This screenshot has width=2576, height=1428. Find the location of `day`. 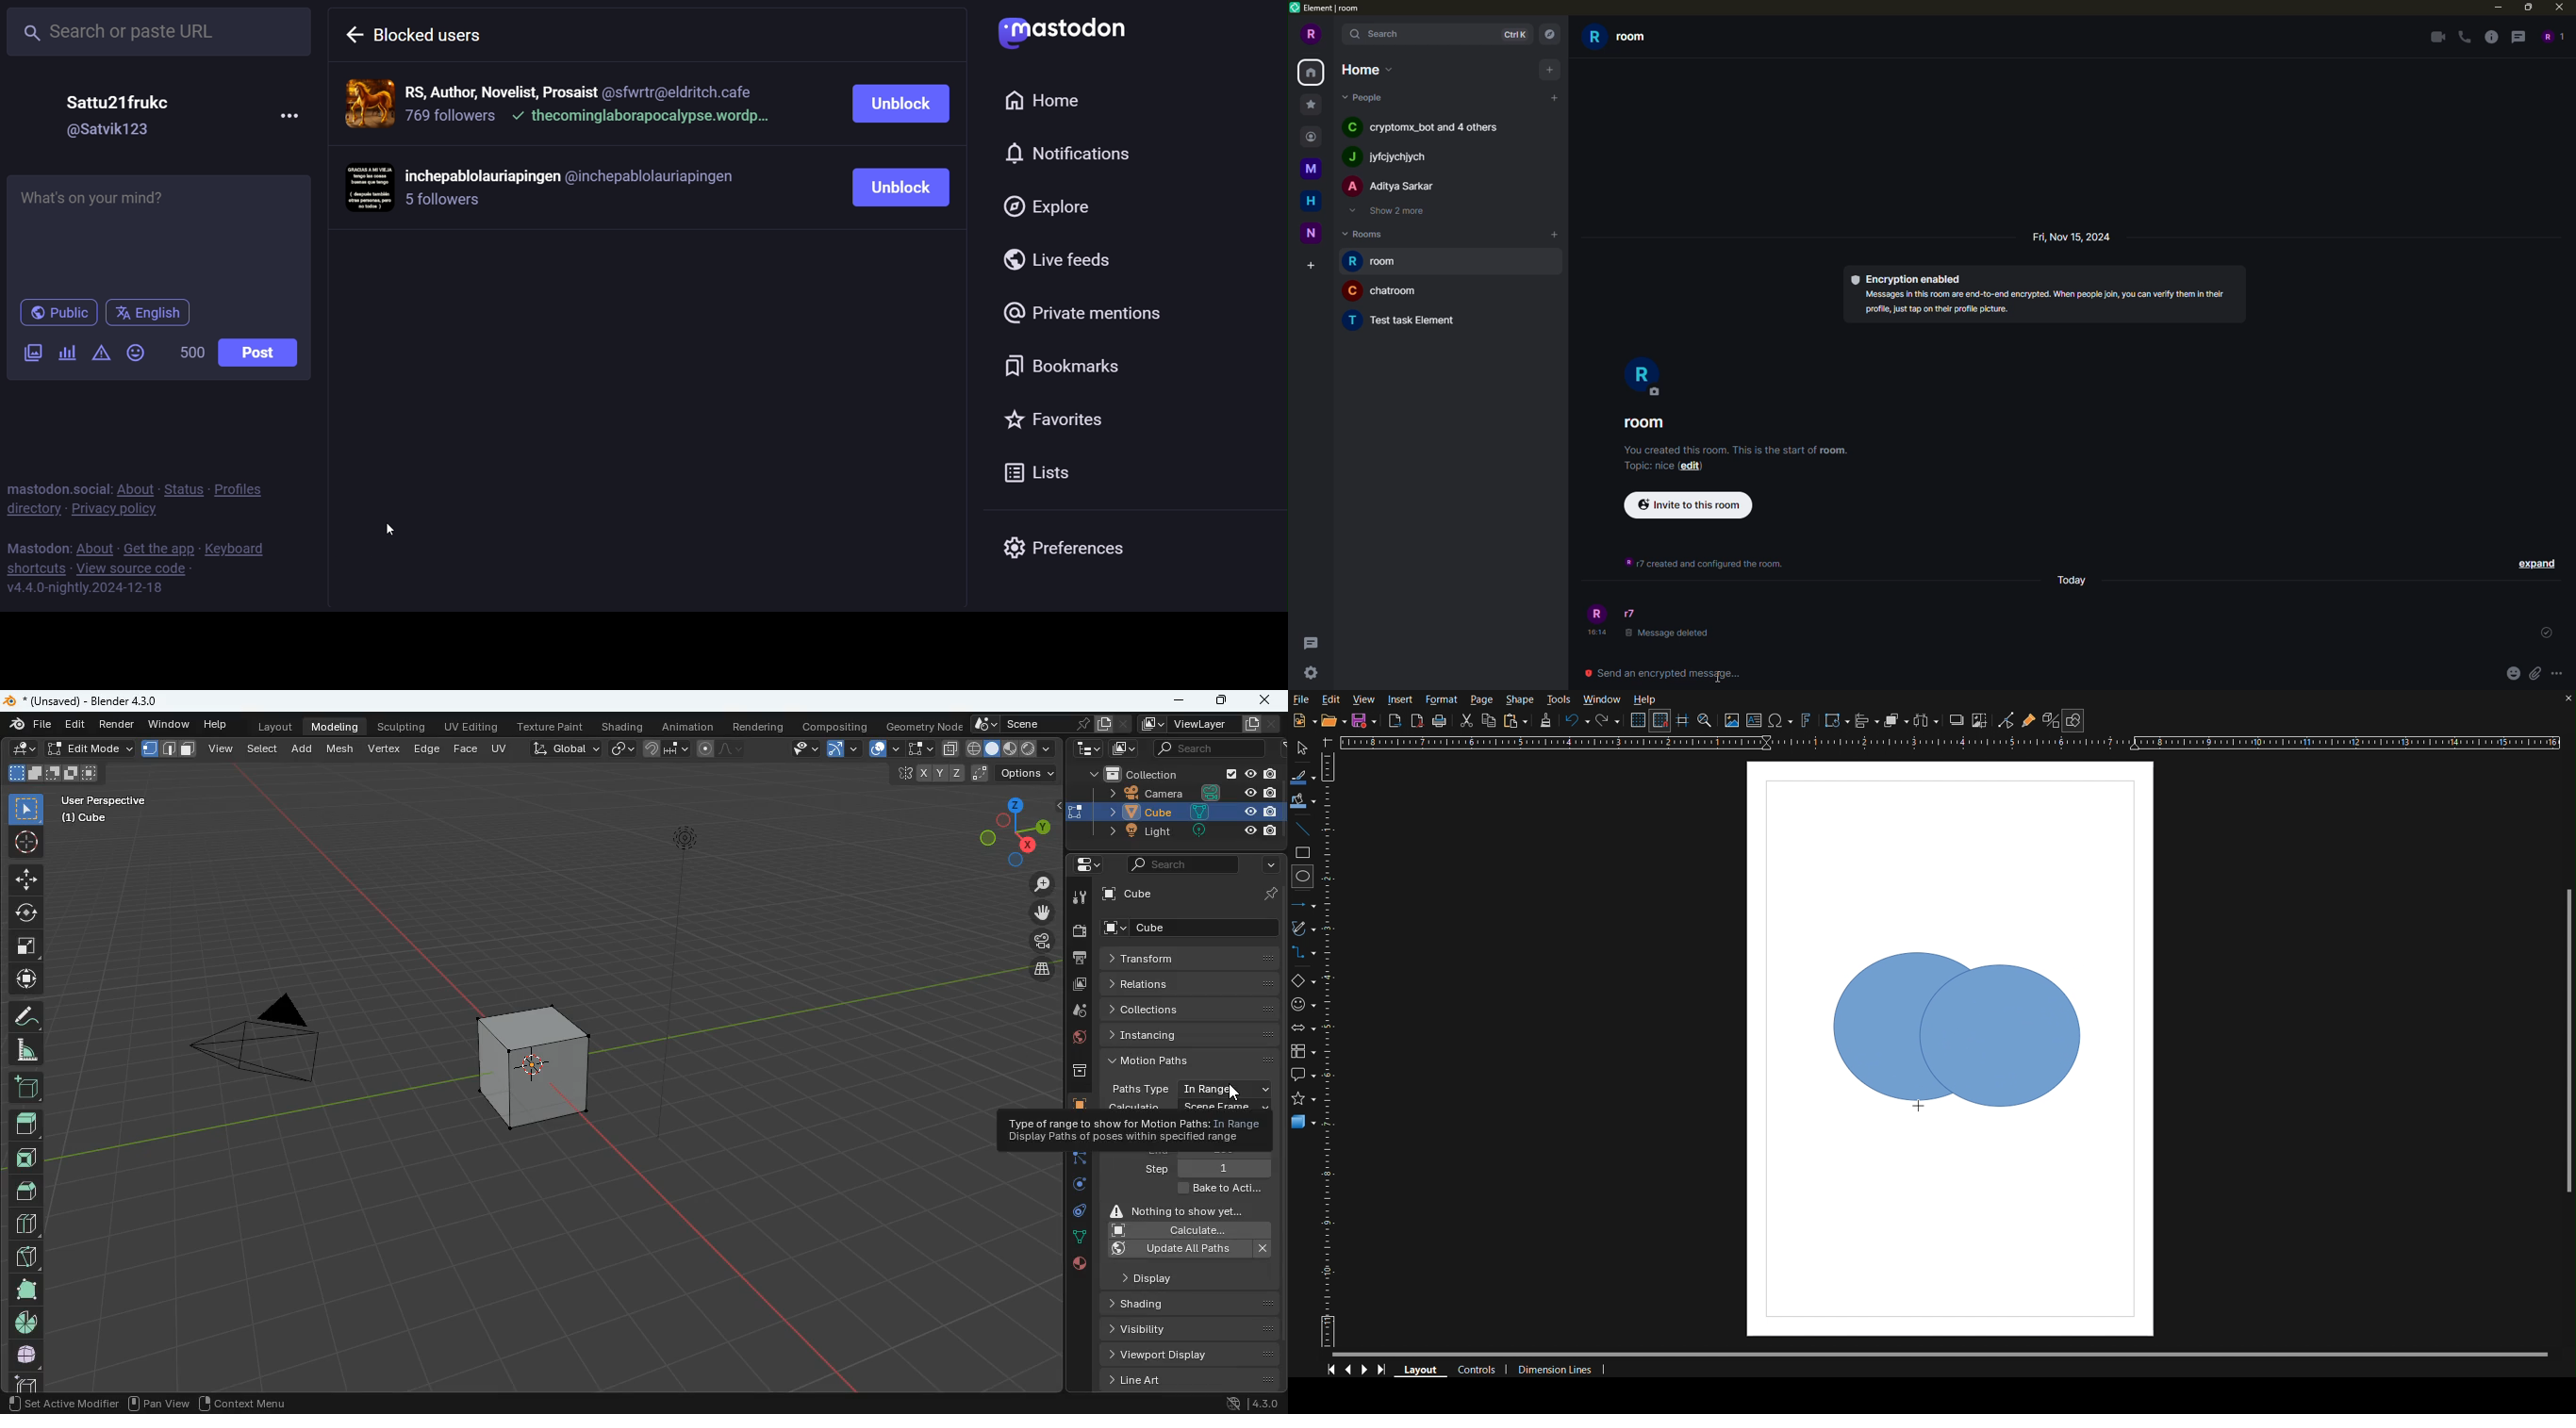

day is located at coordinates (2078, 237).